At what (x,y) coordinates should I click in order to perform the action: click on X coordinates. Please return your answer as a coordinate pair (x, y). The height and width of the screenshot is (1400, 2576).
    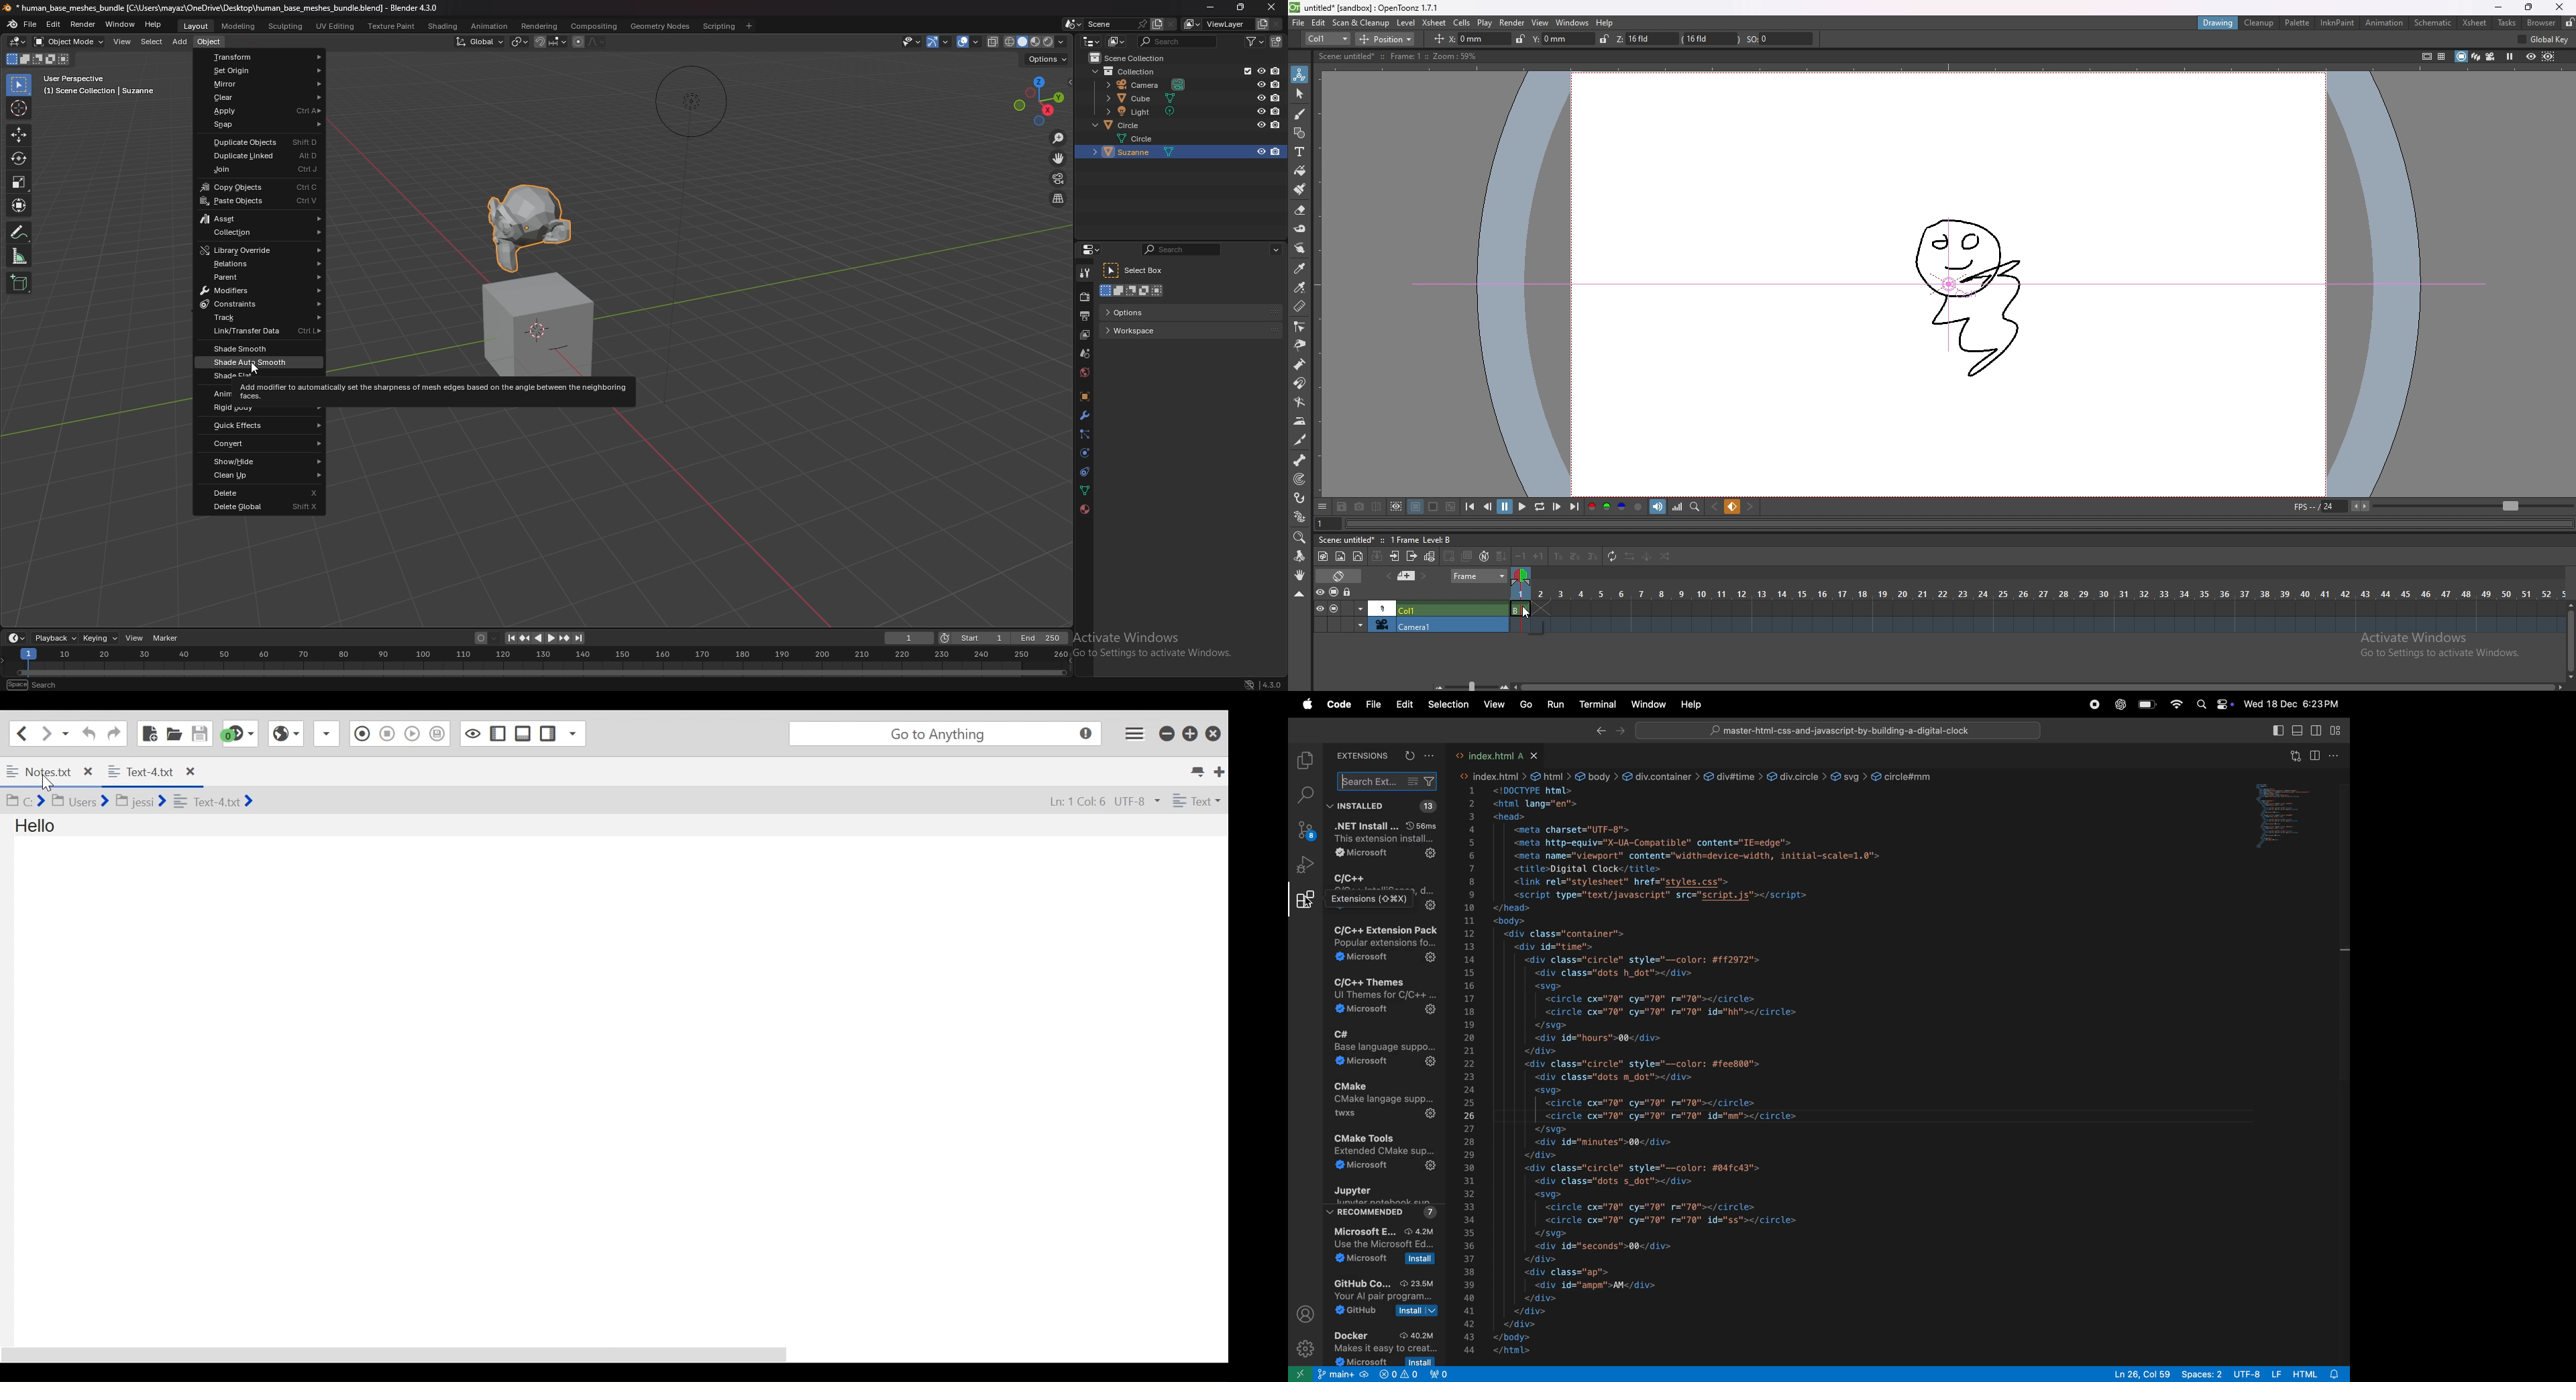
    Looking at the image, I should click on (1461, 38).